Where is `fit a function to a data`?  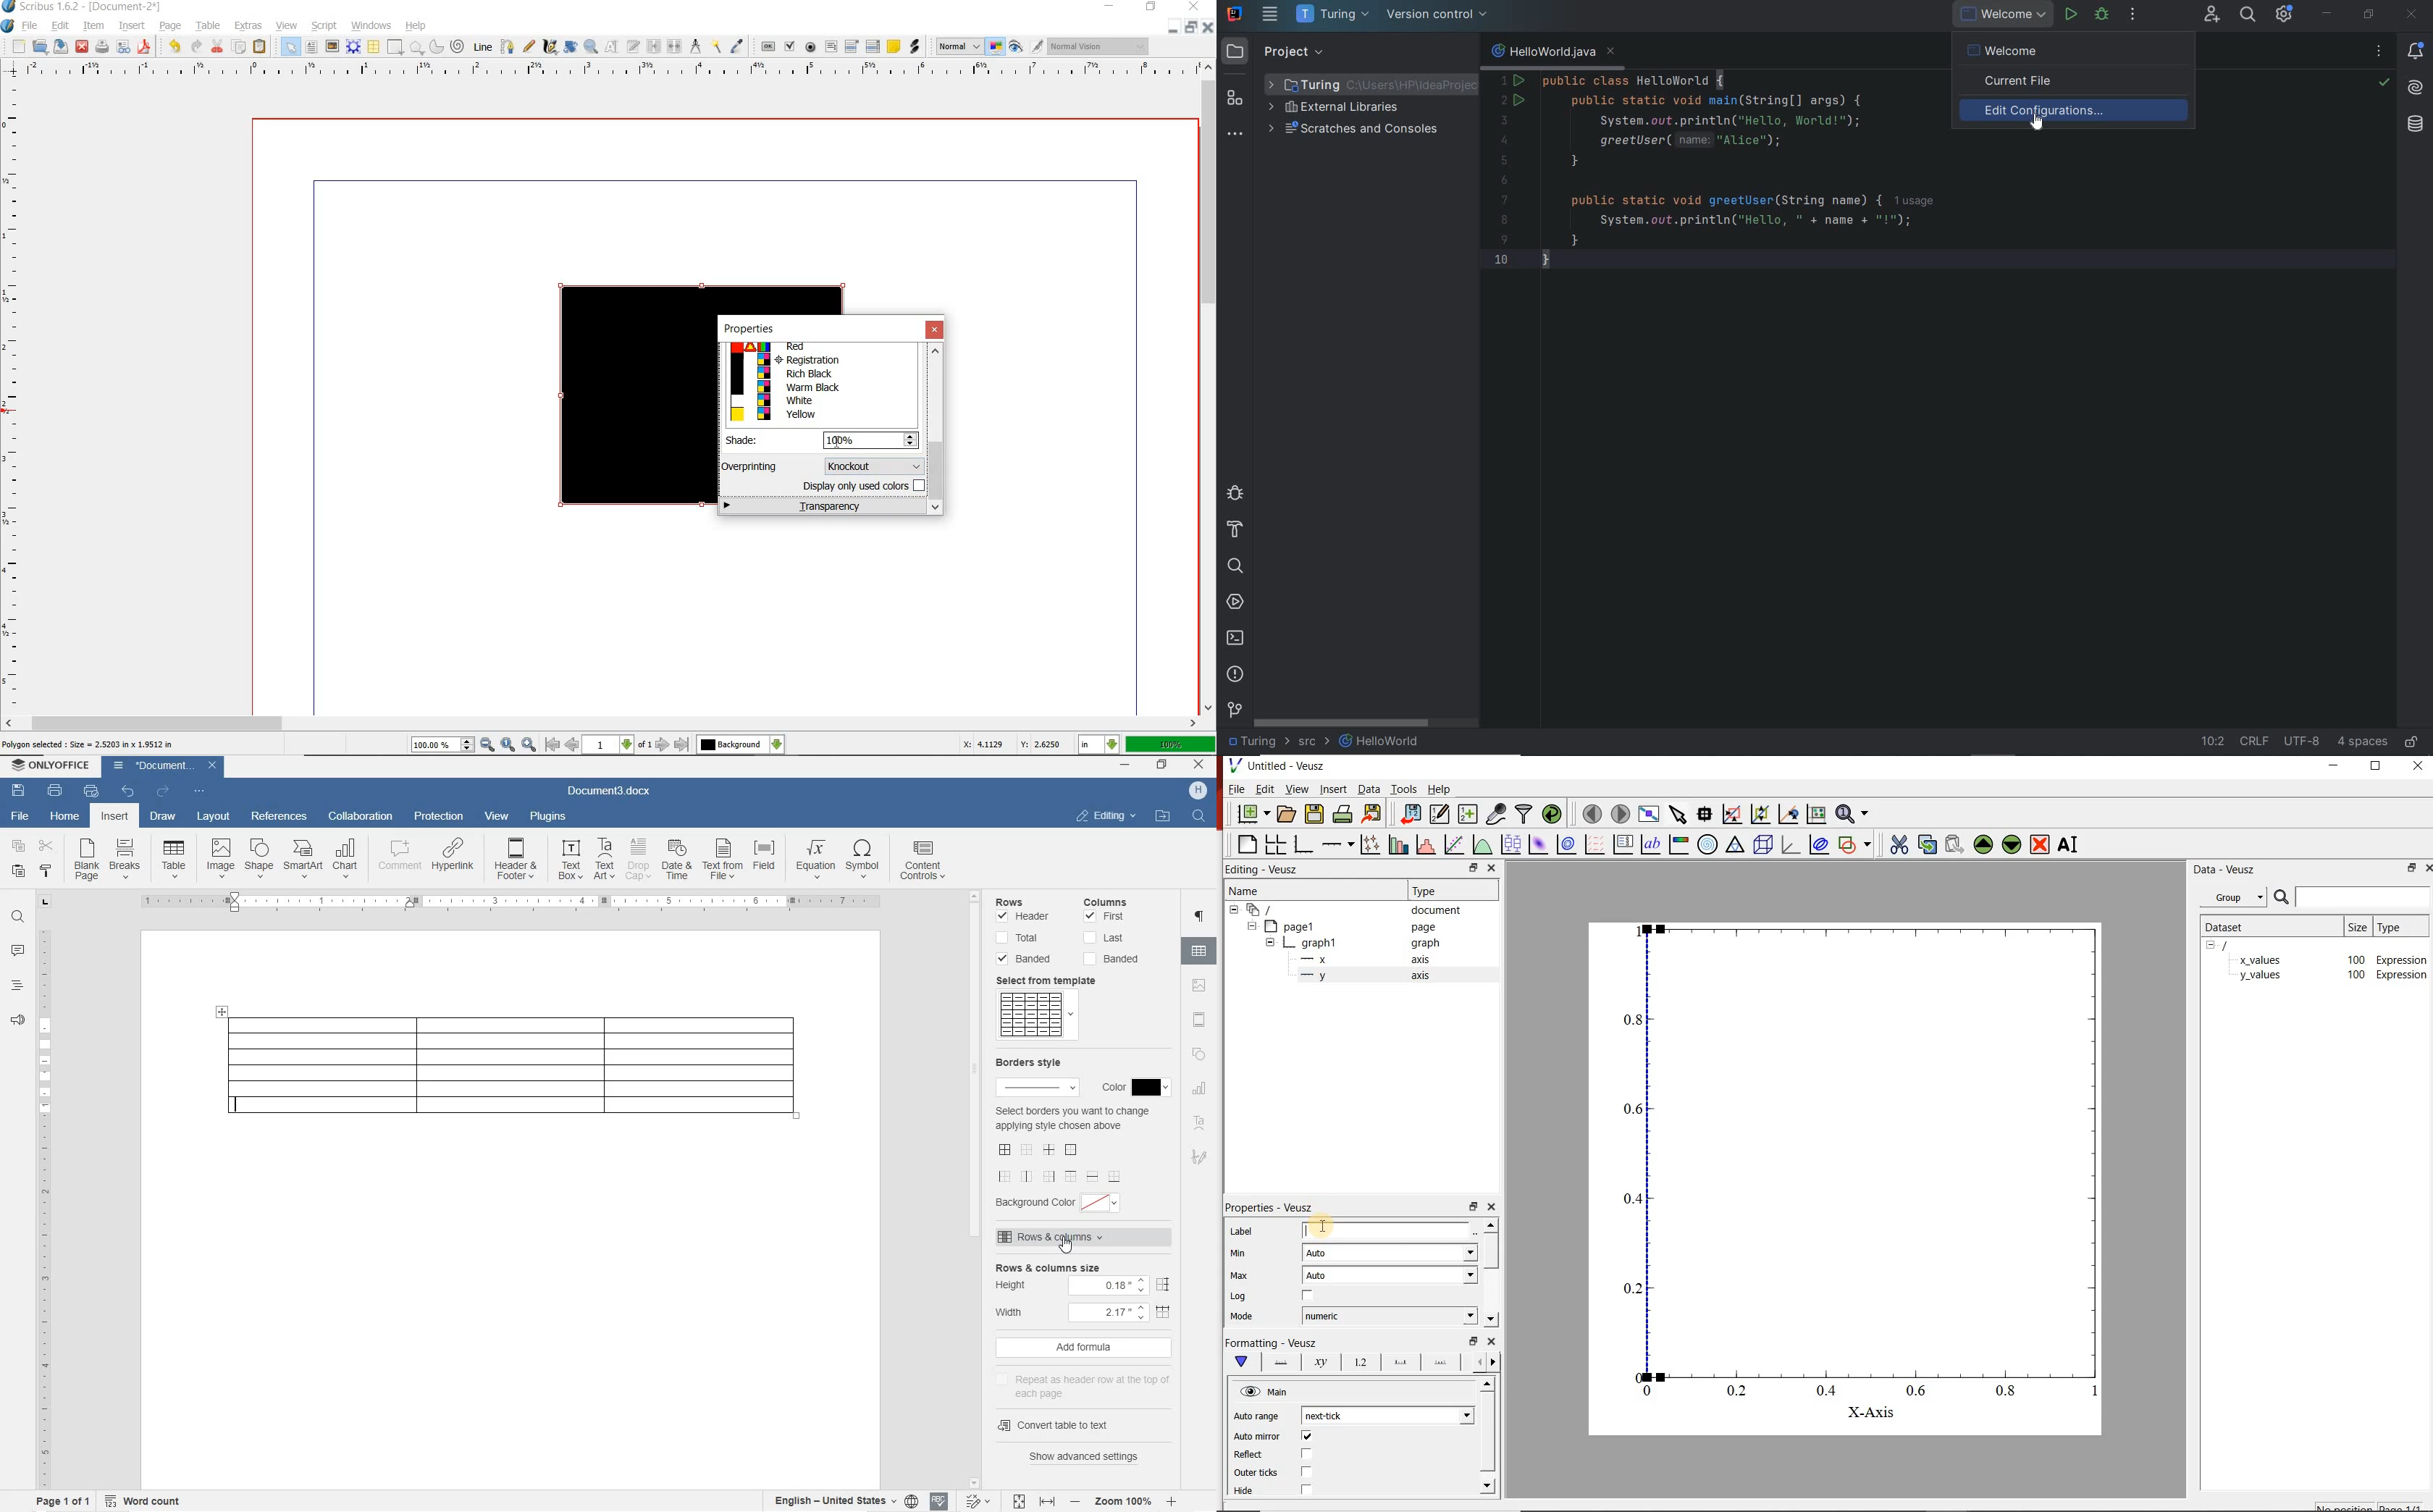
fit a function to a data is located at coordinates (1454, 844).